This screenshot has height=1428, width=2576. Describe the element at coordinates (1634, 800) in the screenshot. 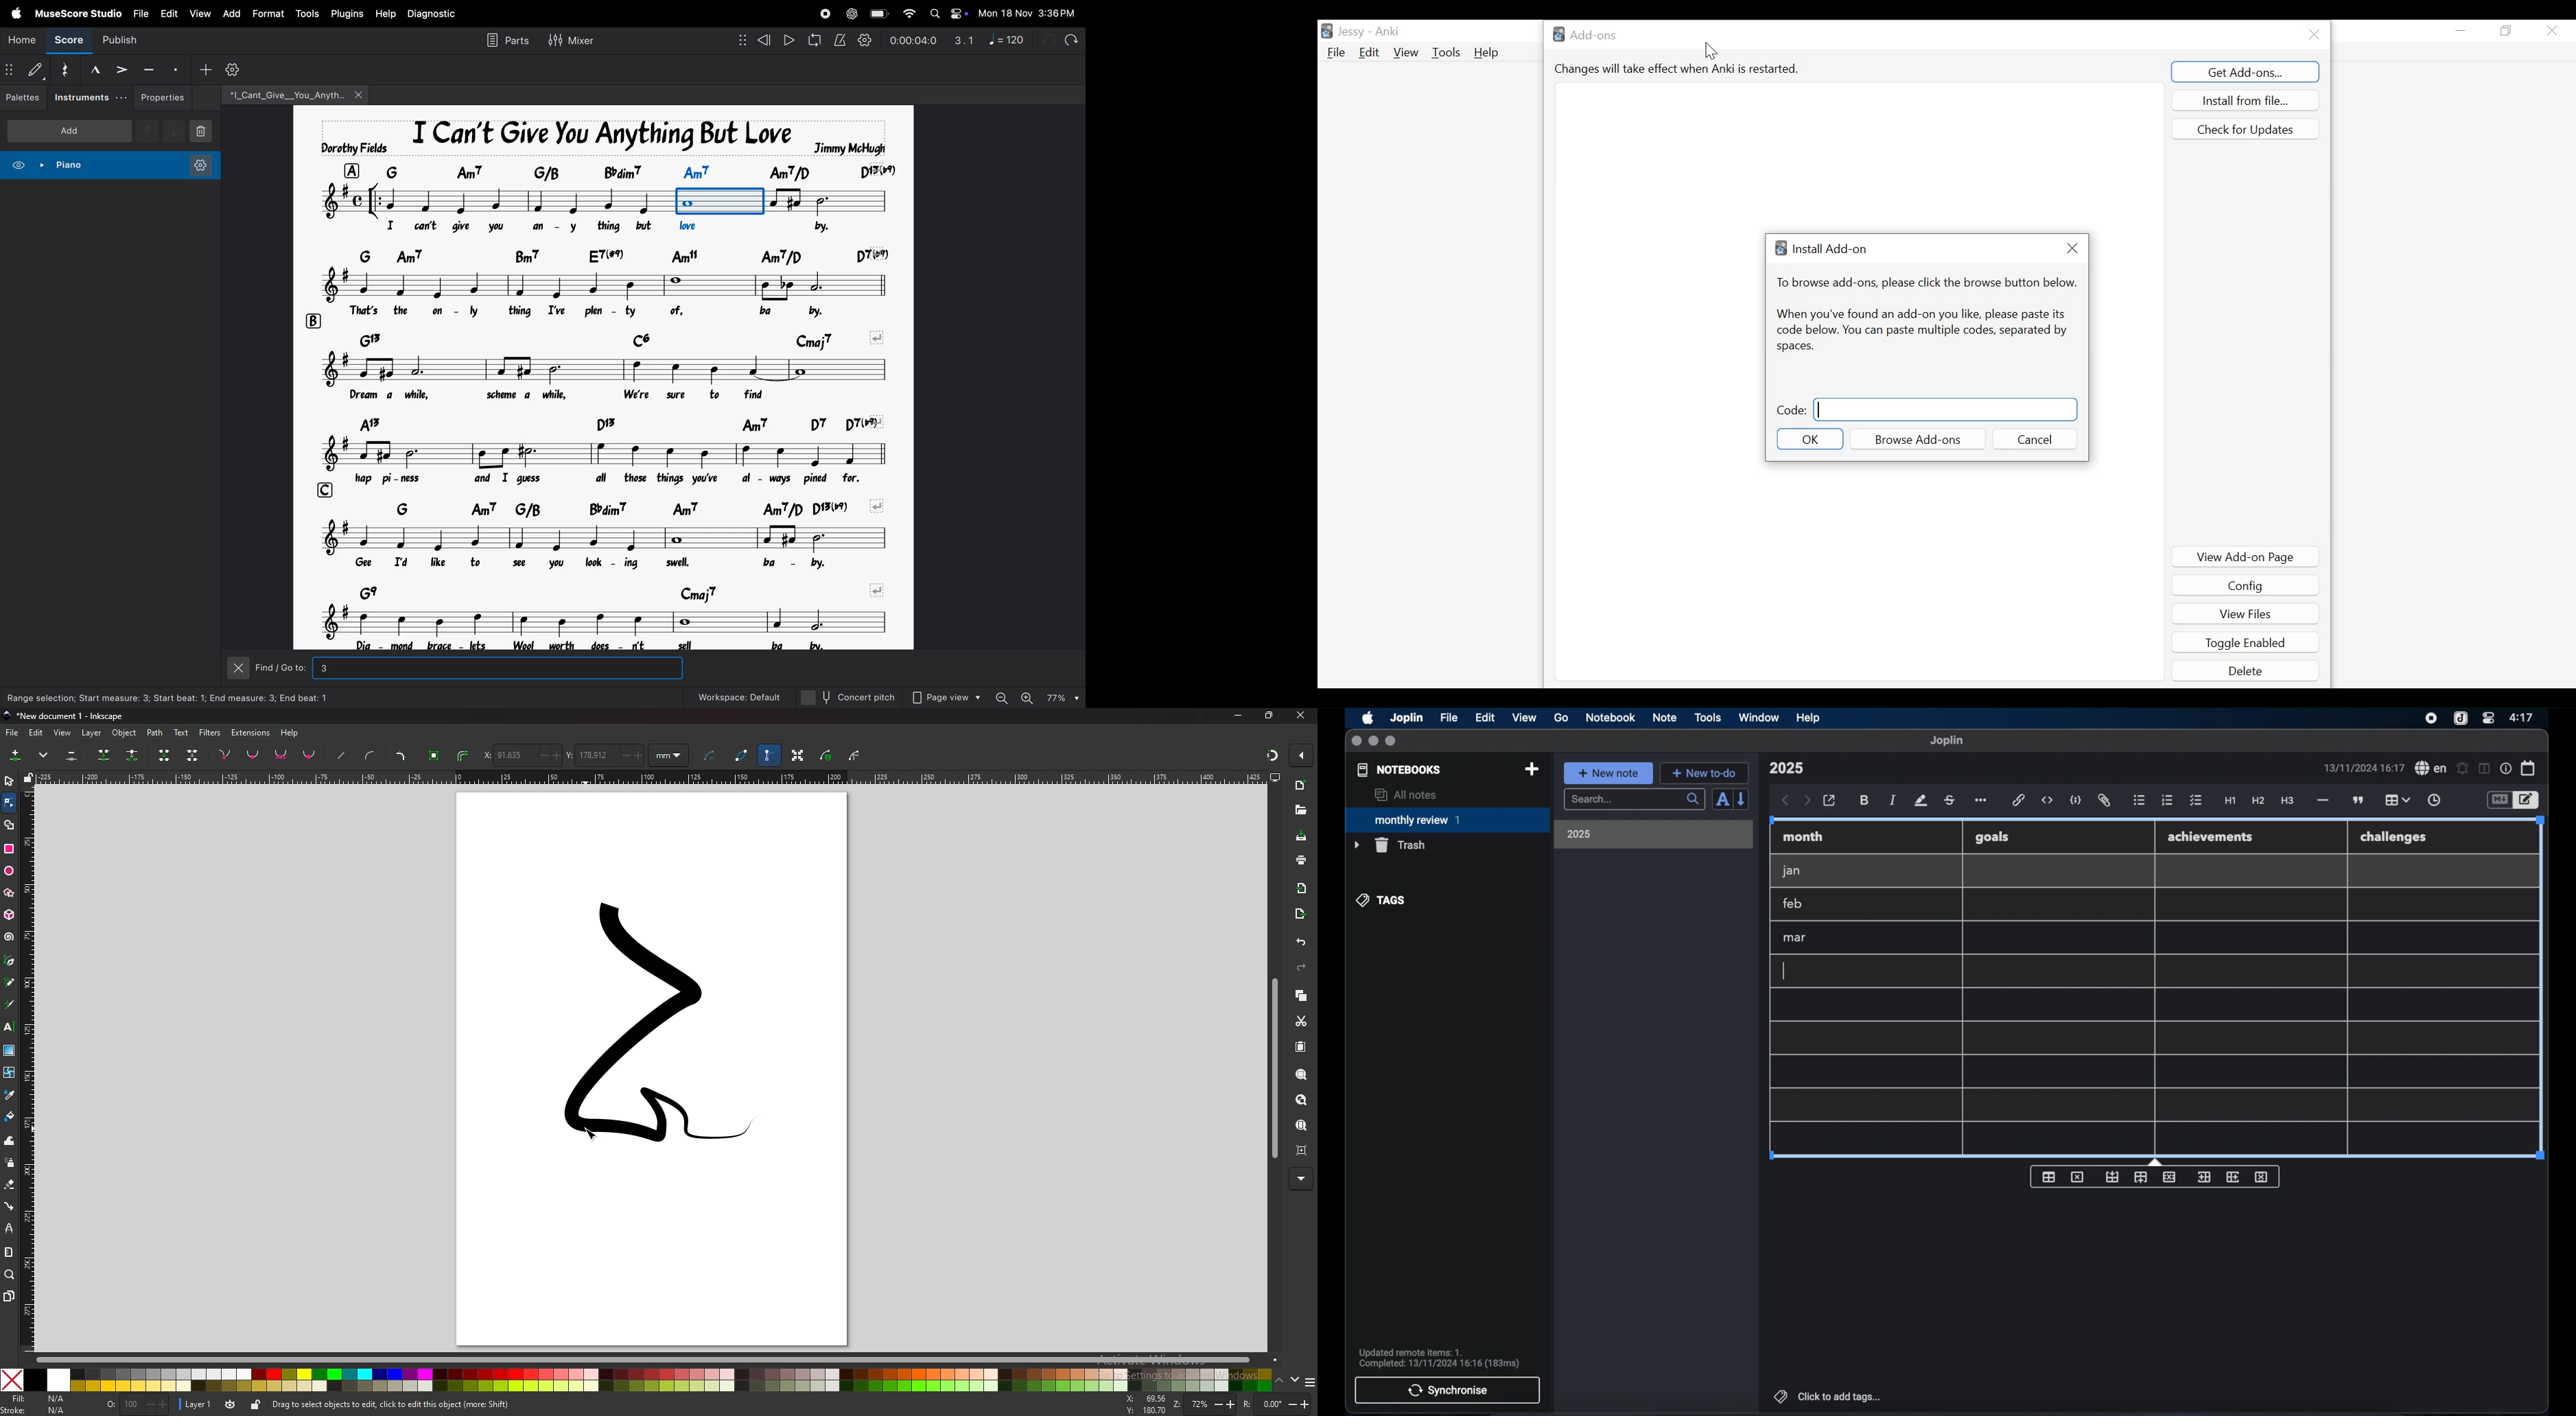

I see `search bar` at that location.